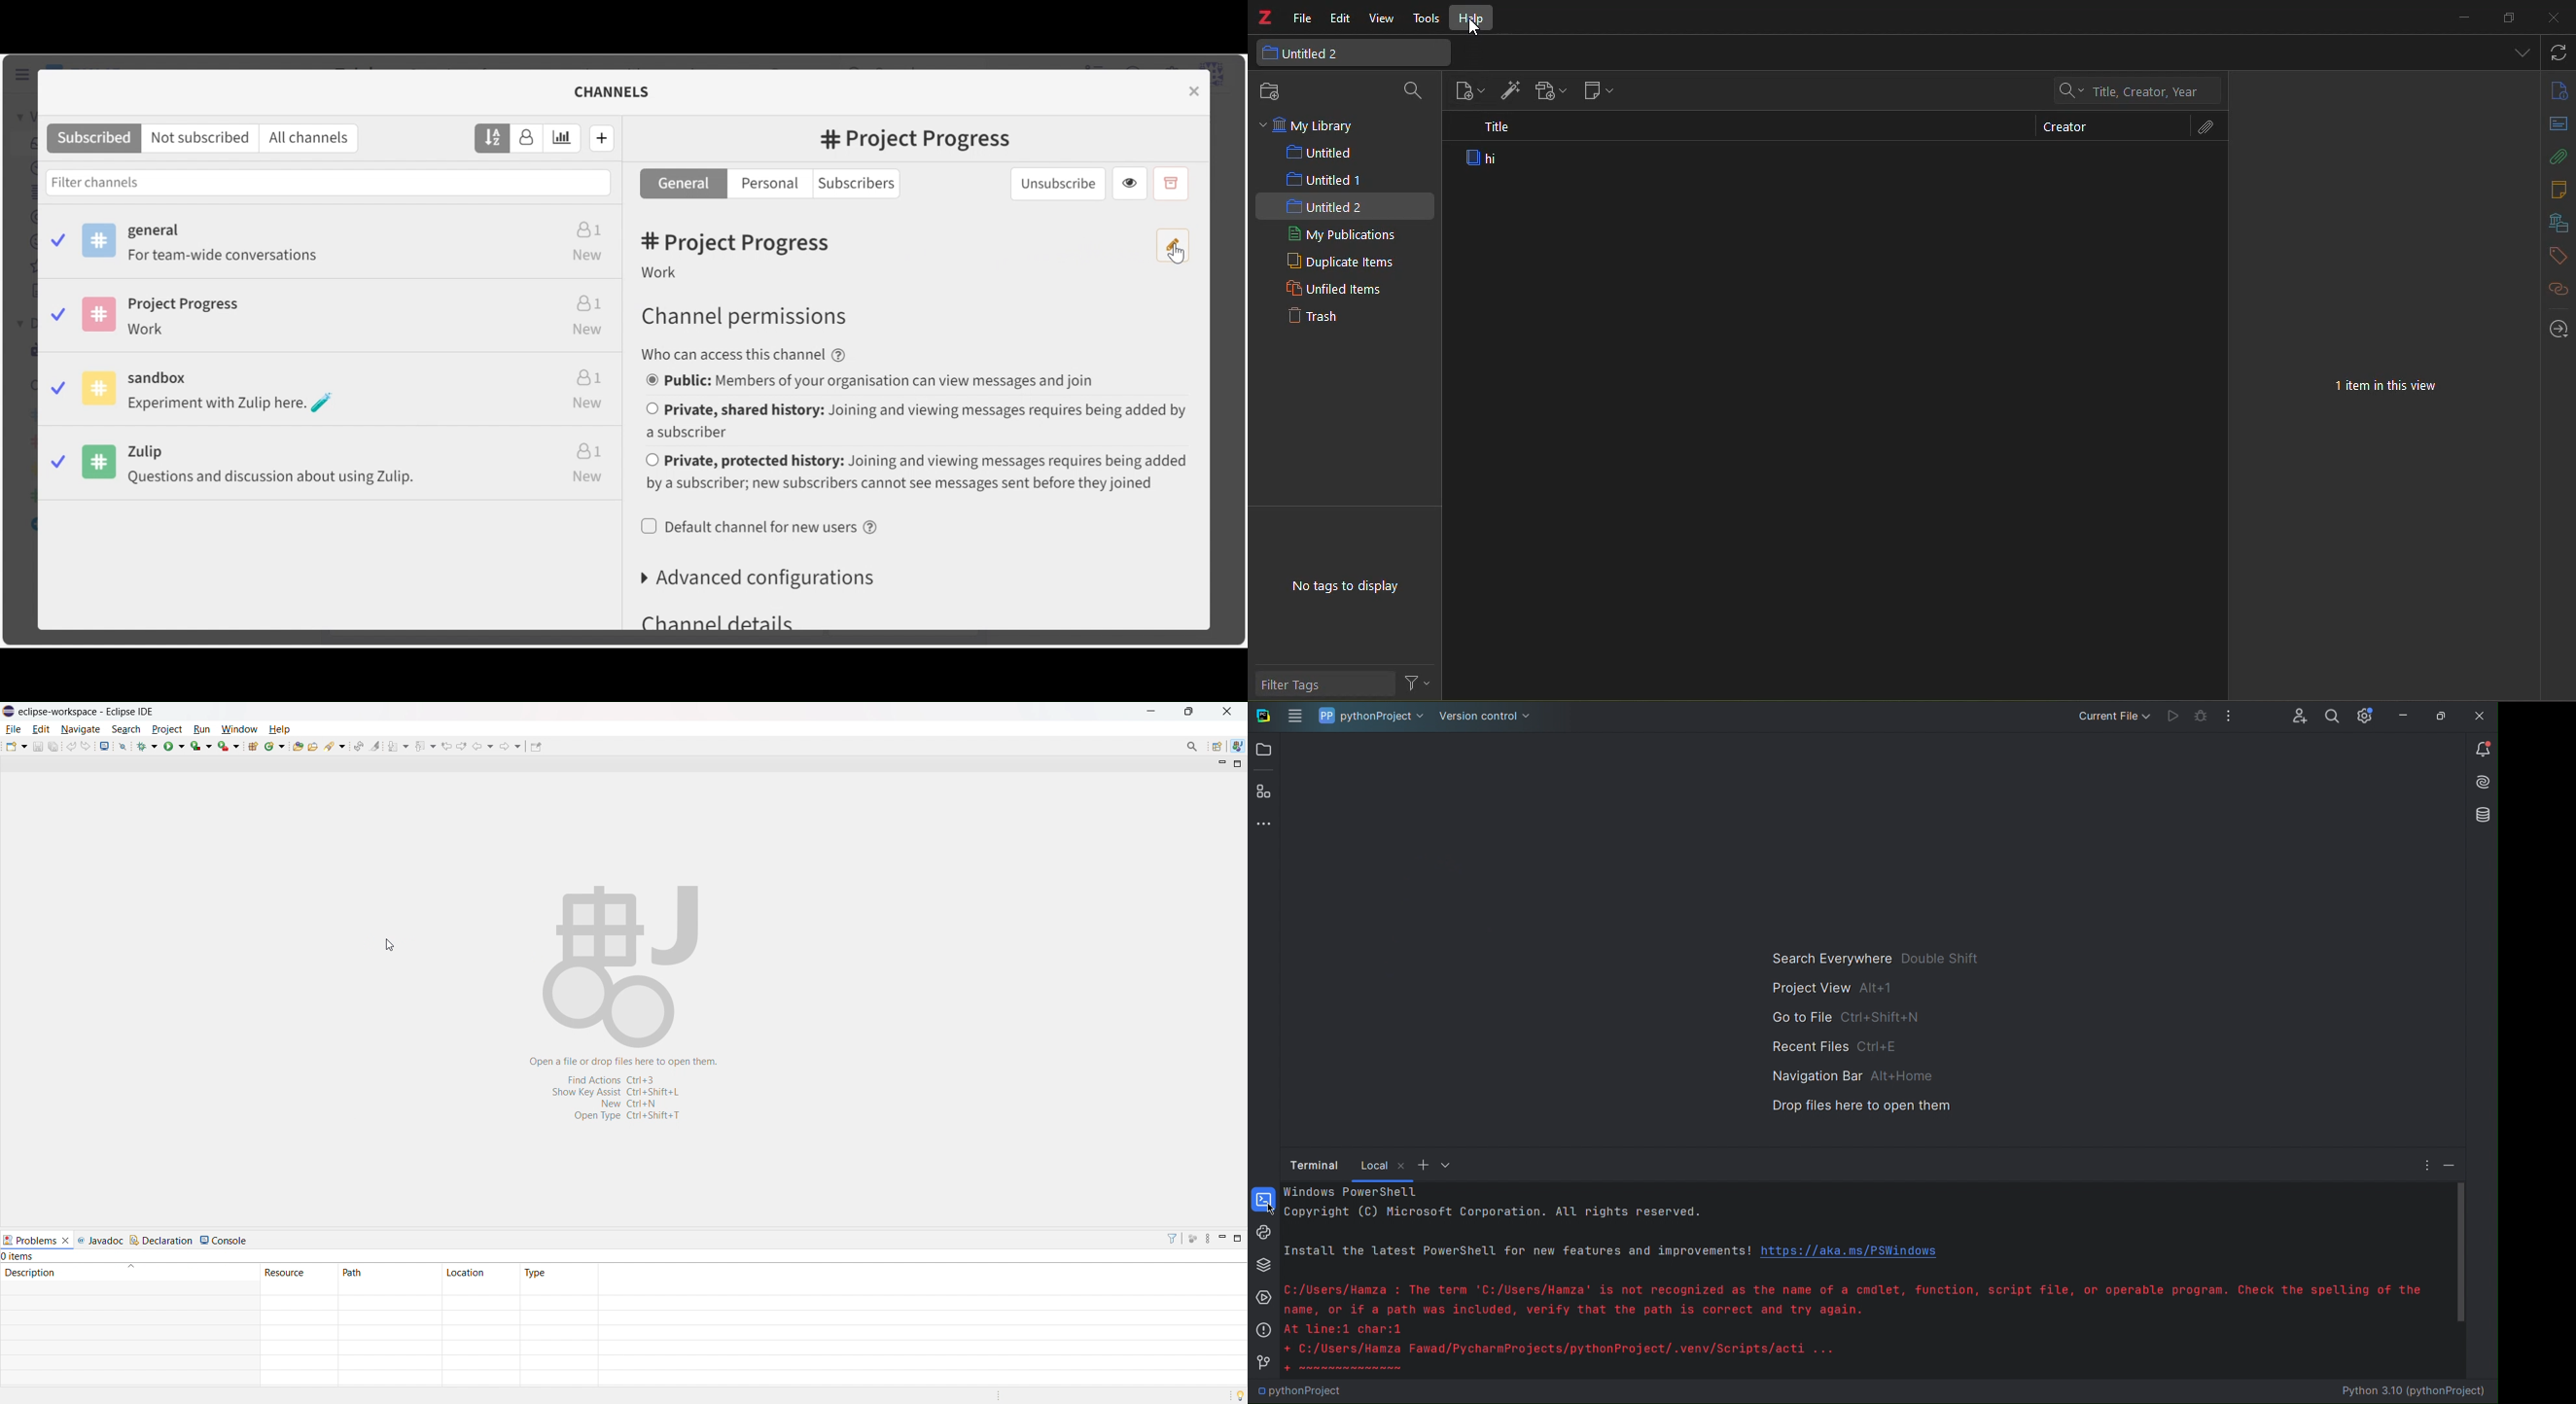 This screenshot has width=2576, height=1428. I want to click on toggle ant mark occurances, so click(376, 745).